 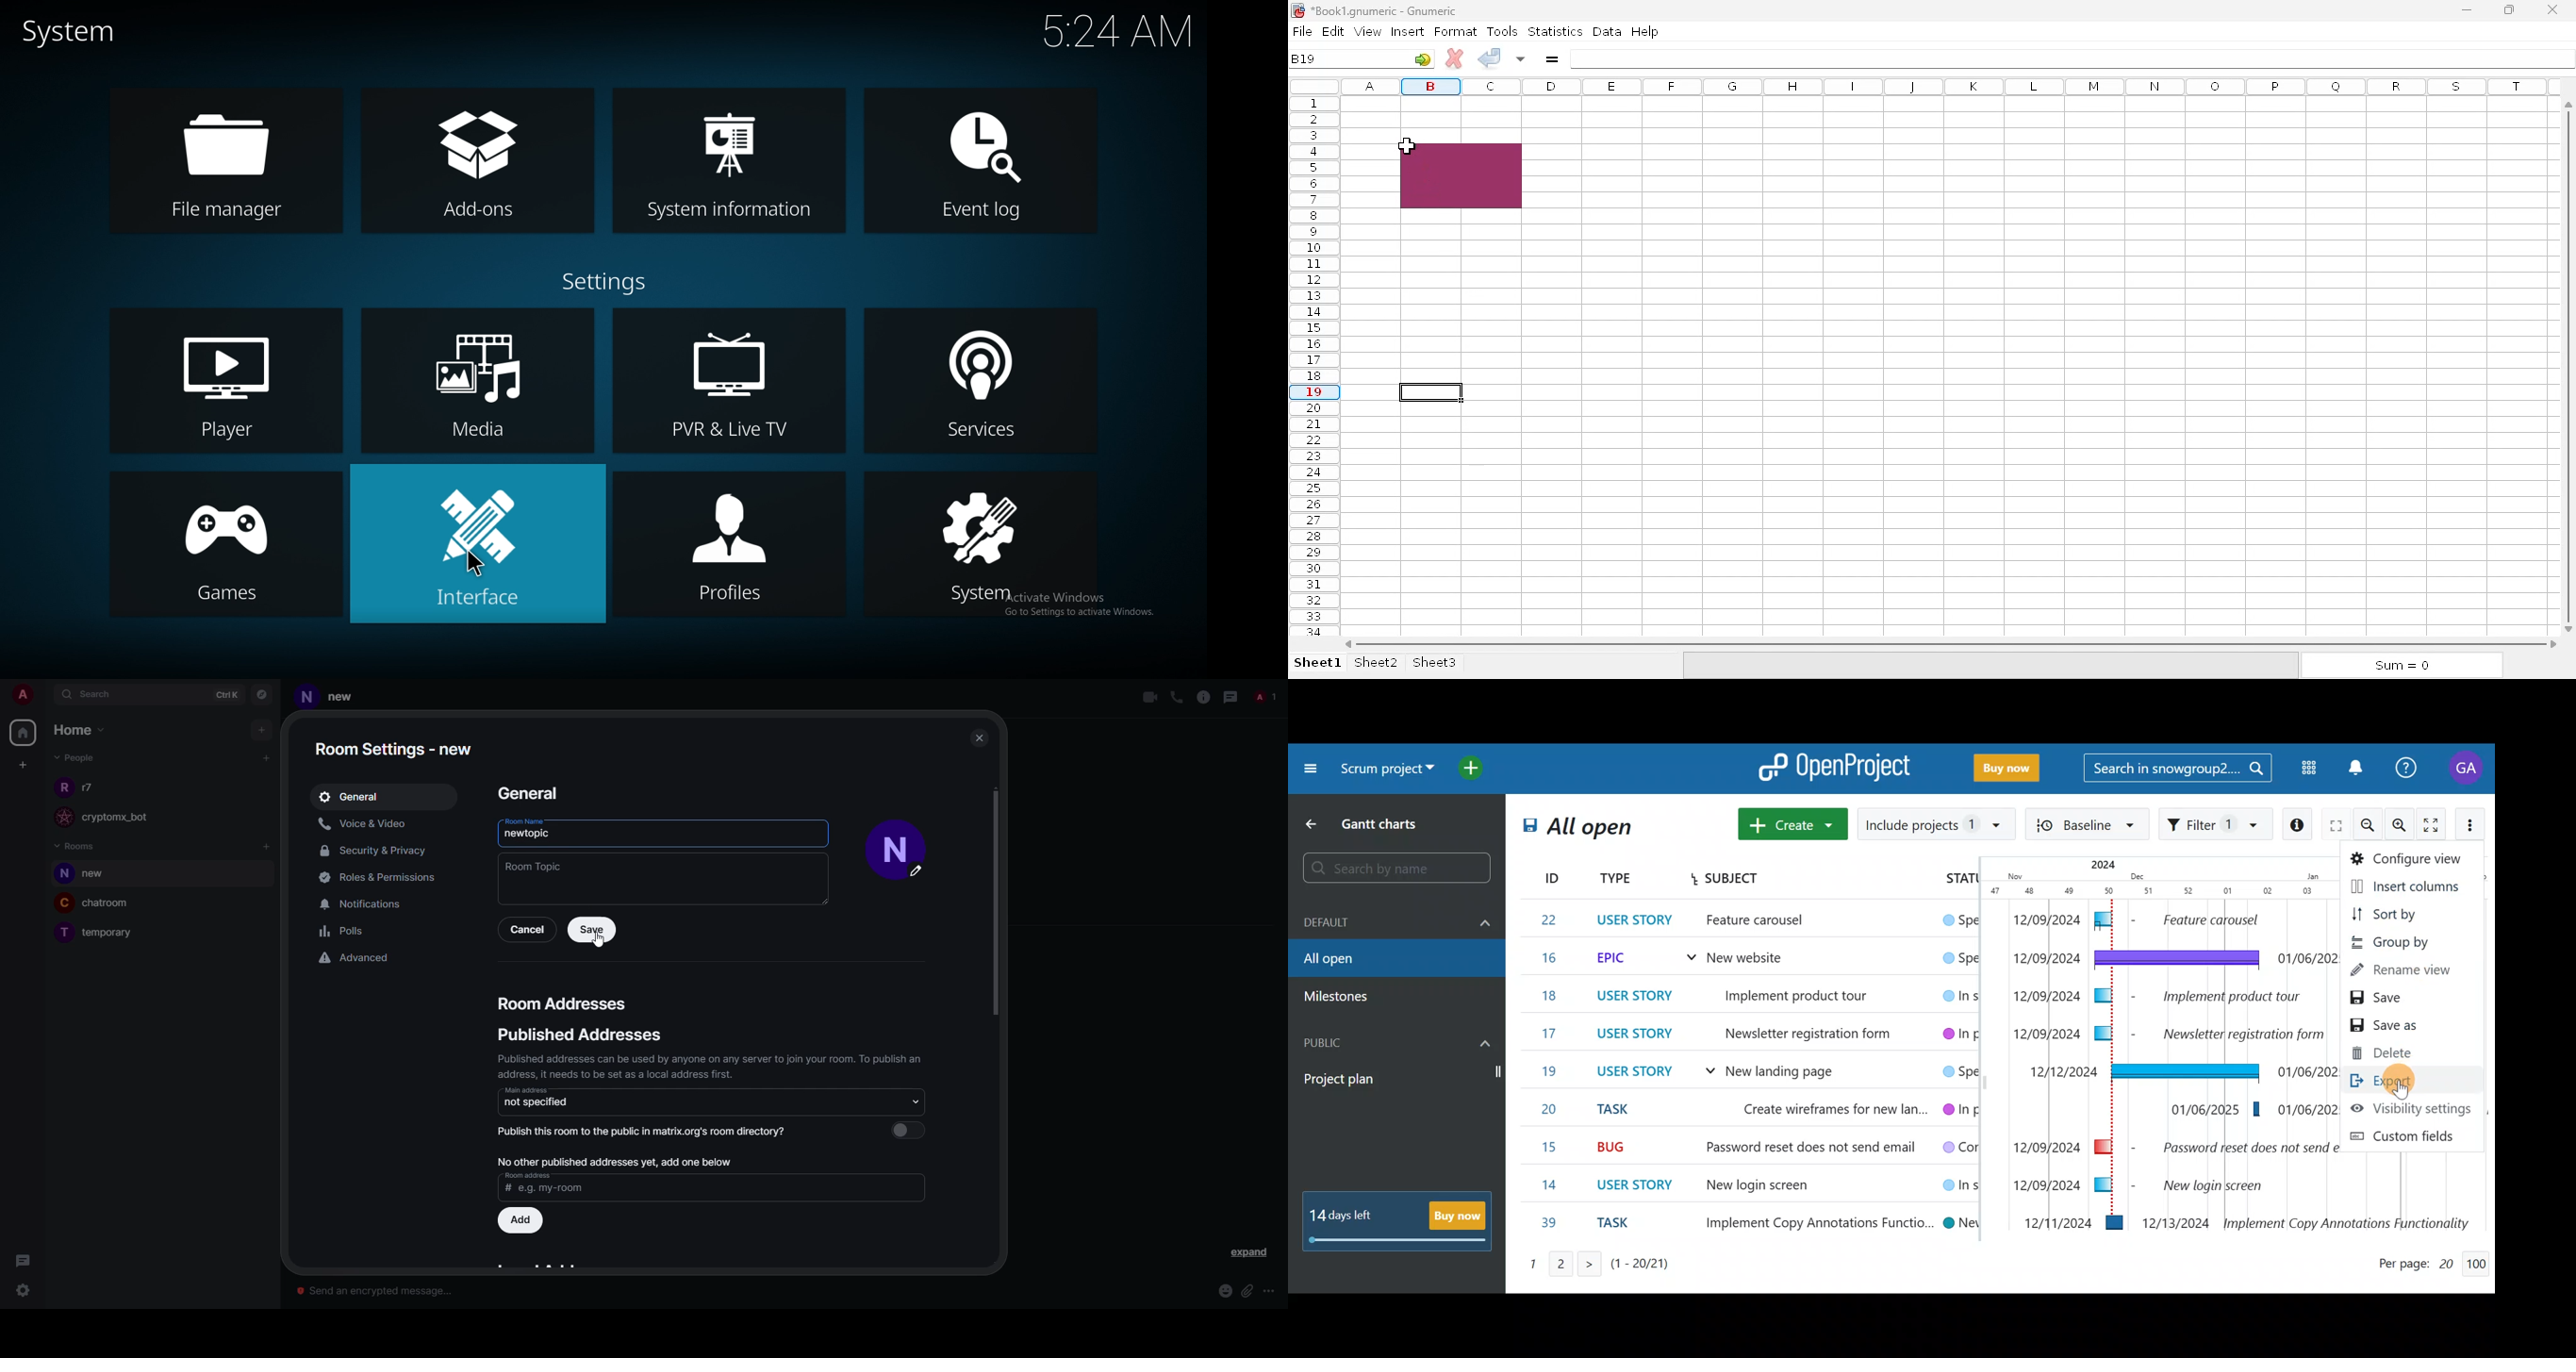 I want to click on ID, so click(x=1542, y=876).